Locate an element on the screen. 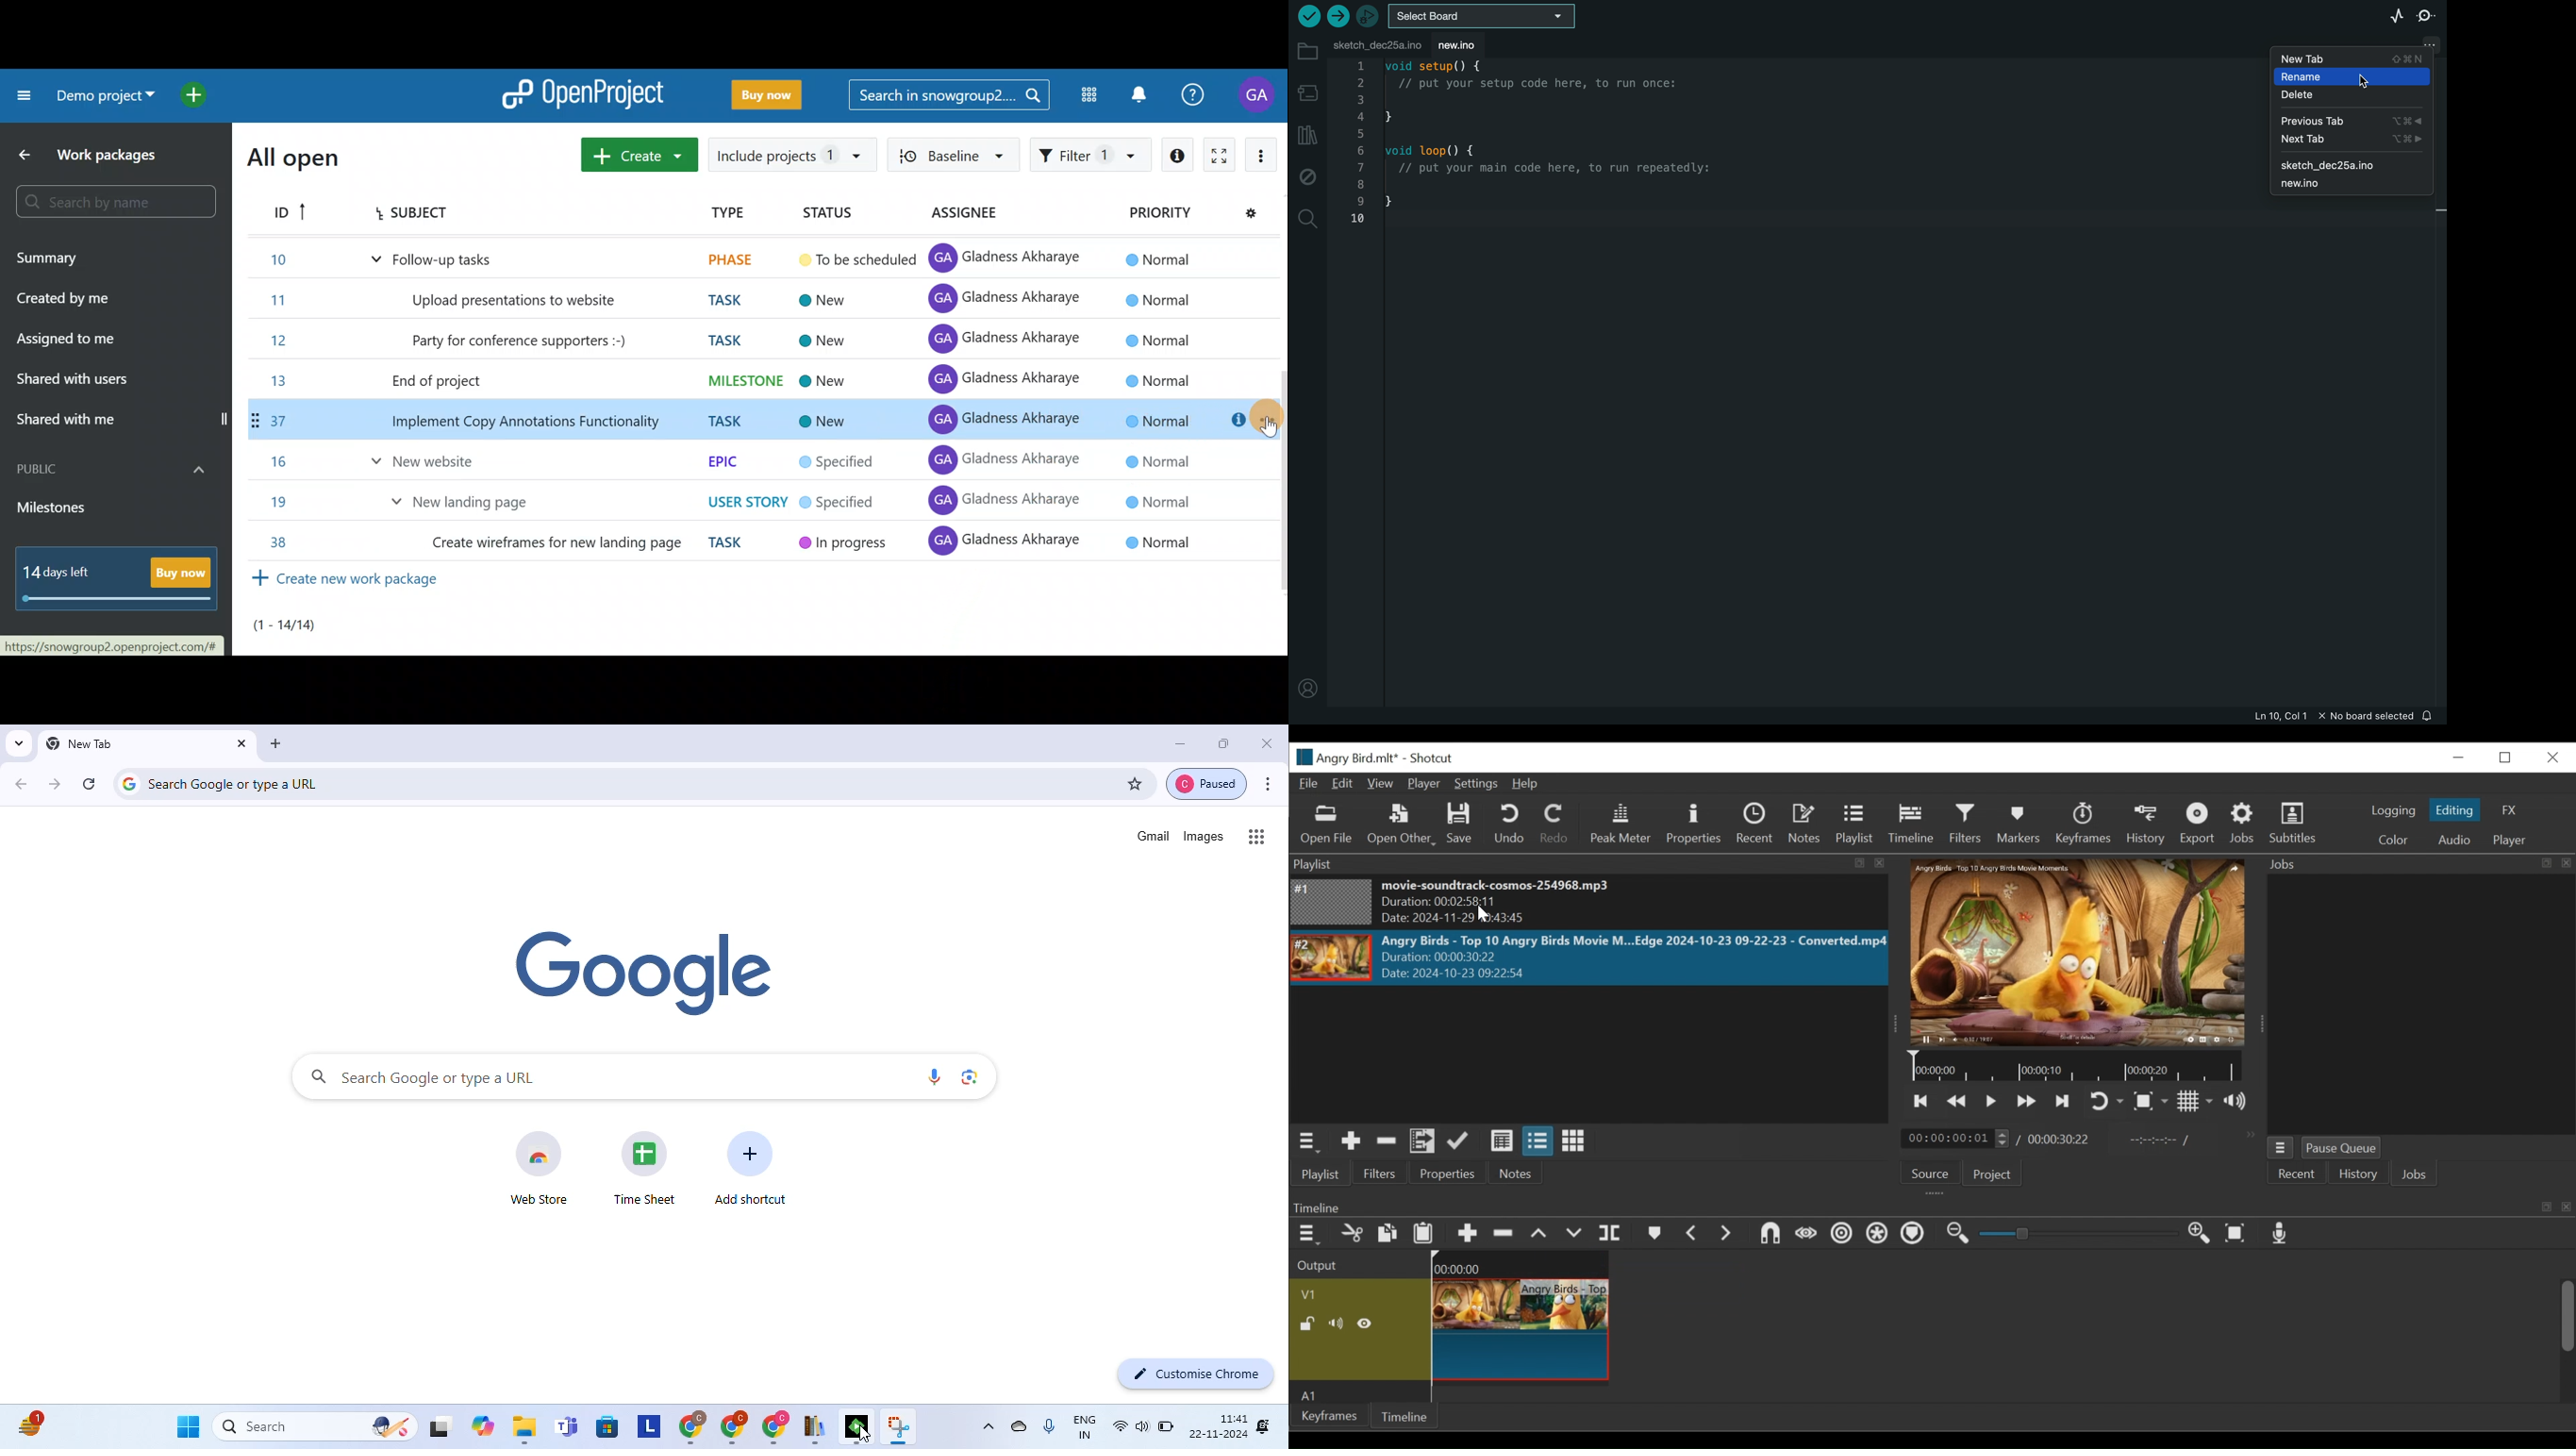 This screenshot has width=2576, height=1456. Play quickly backward is located at coordinates (1959, 1102).